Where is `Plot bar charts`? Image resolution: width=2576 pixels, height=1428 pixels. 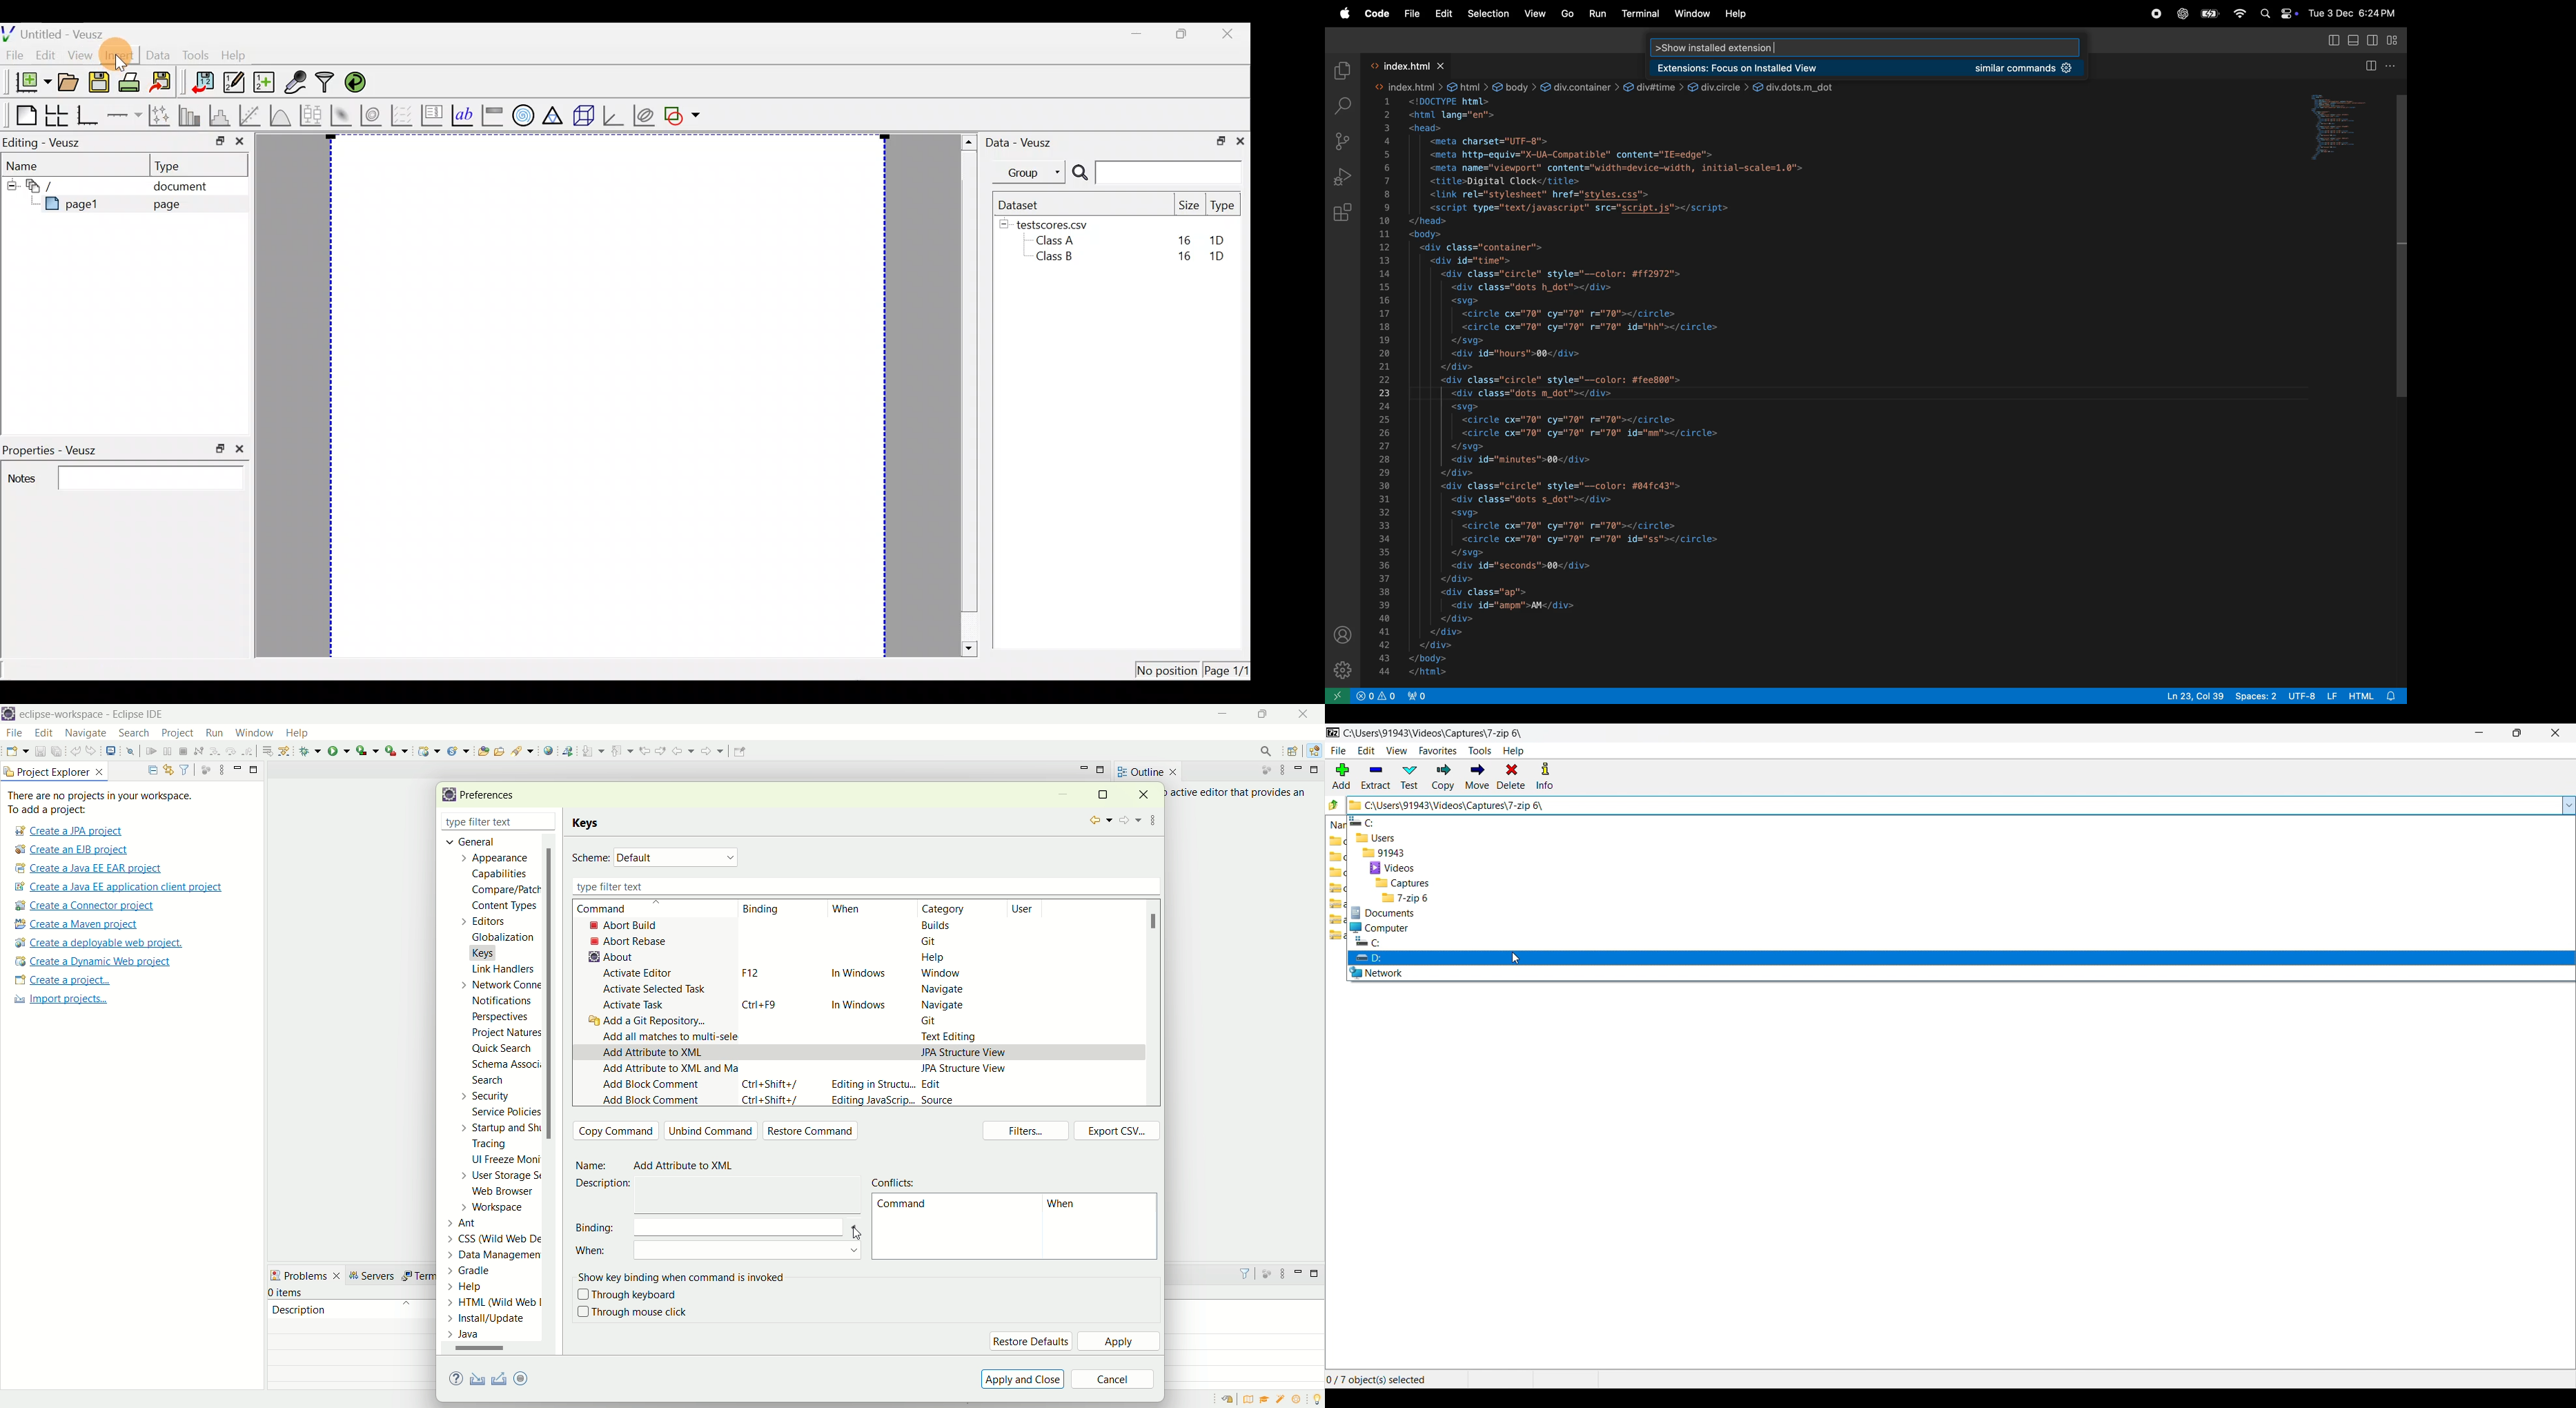 Plot bar charts is located at coordinates (191, 115).